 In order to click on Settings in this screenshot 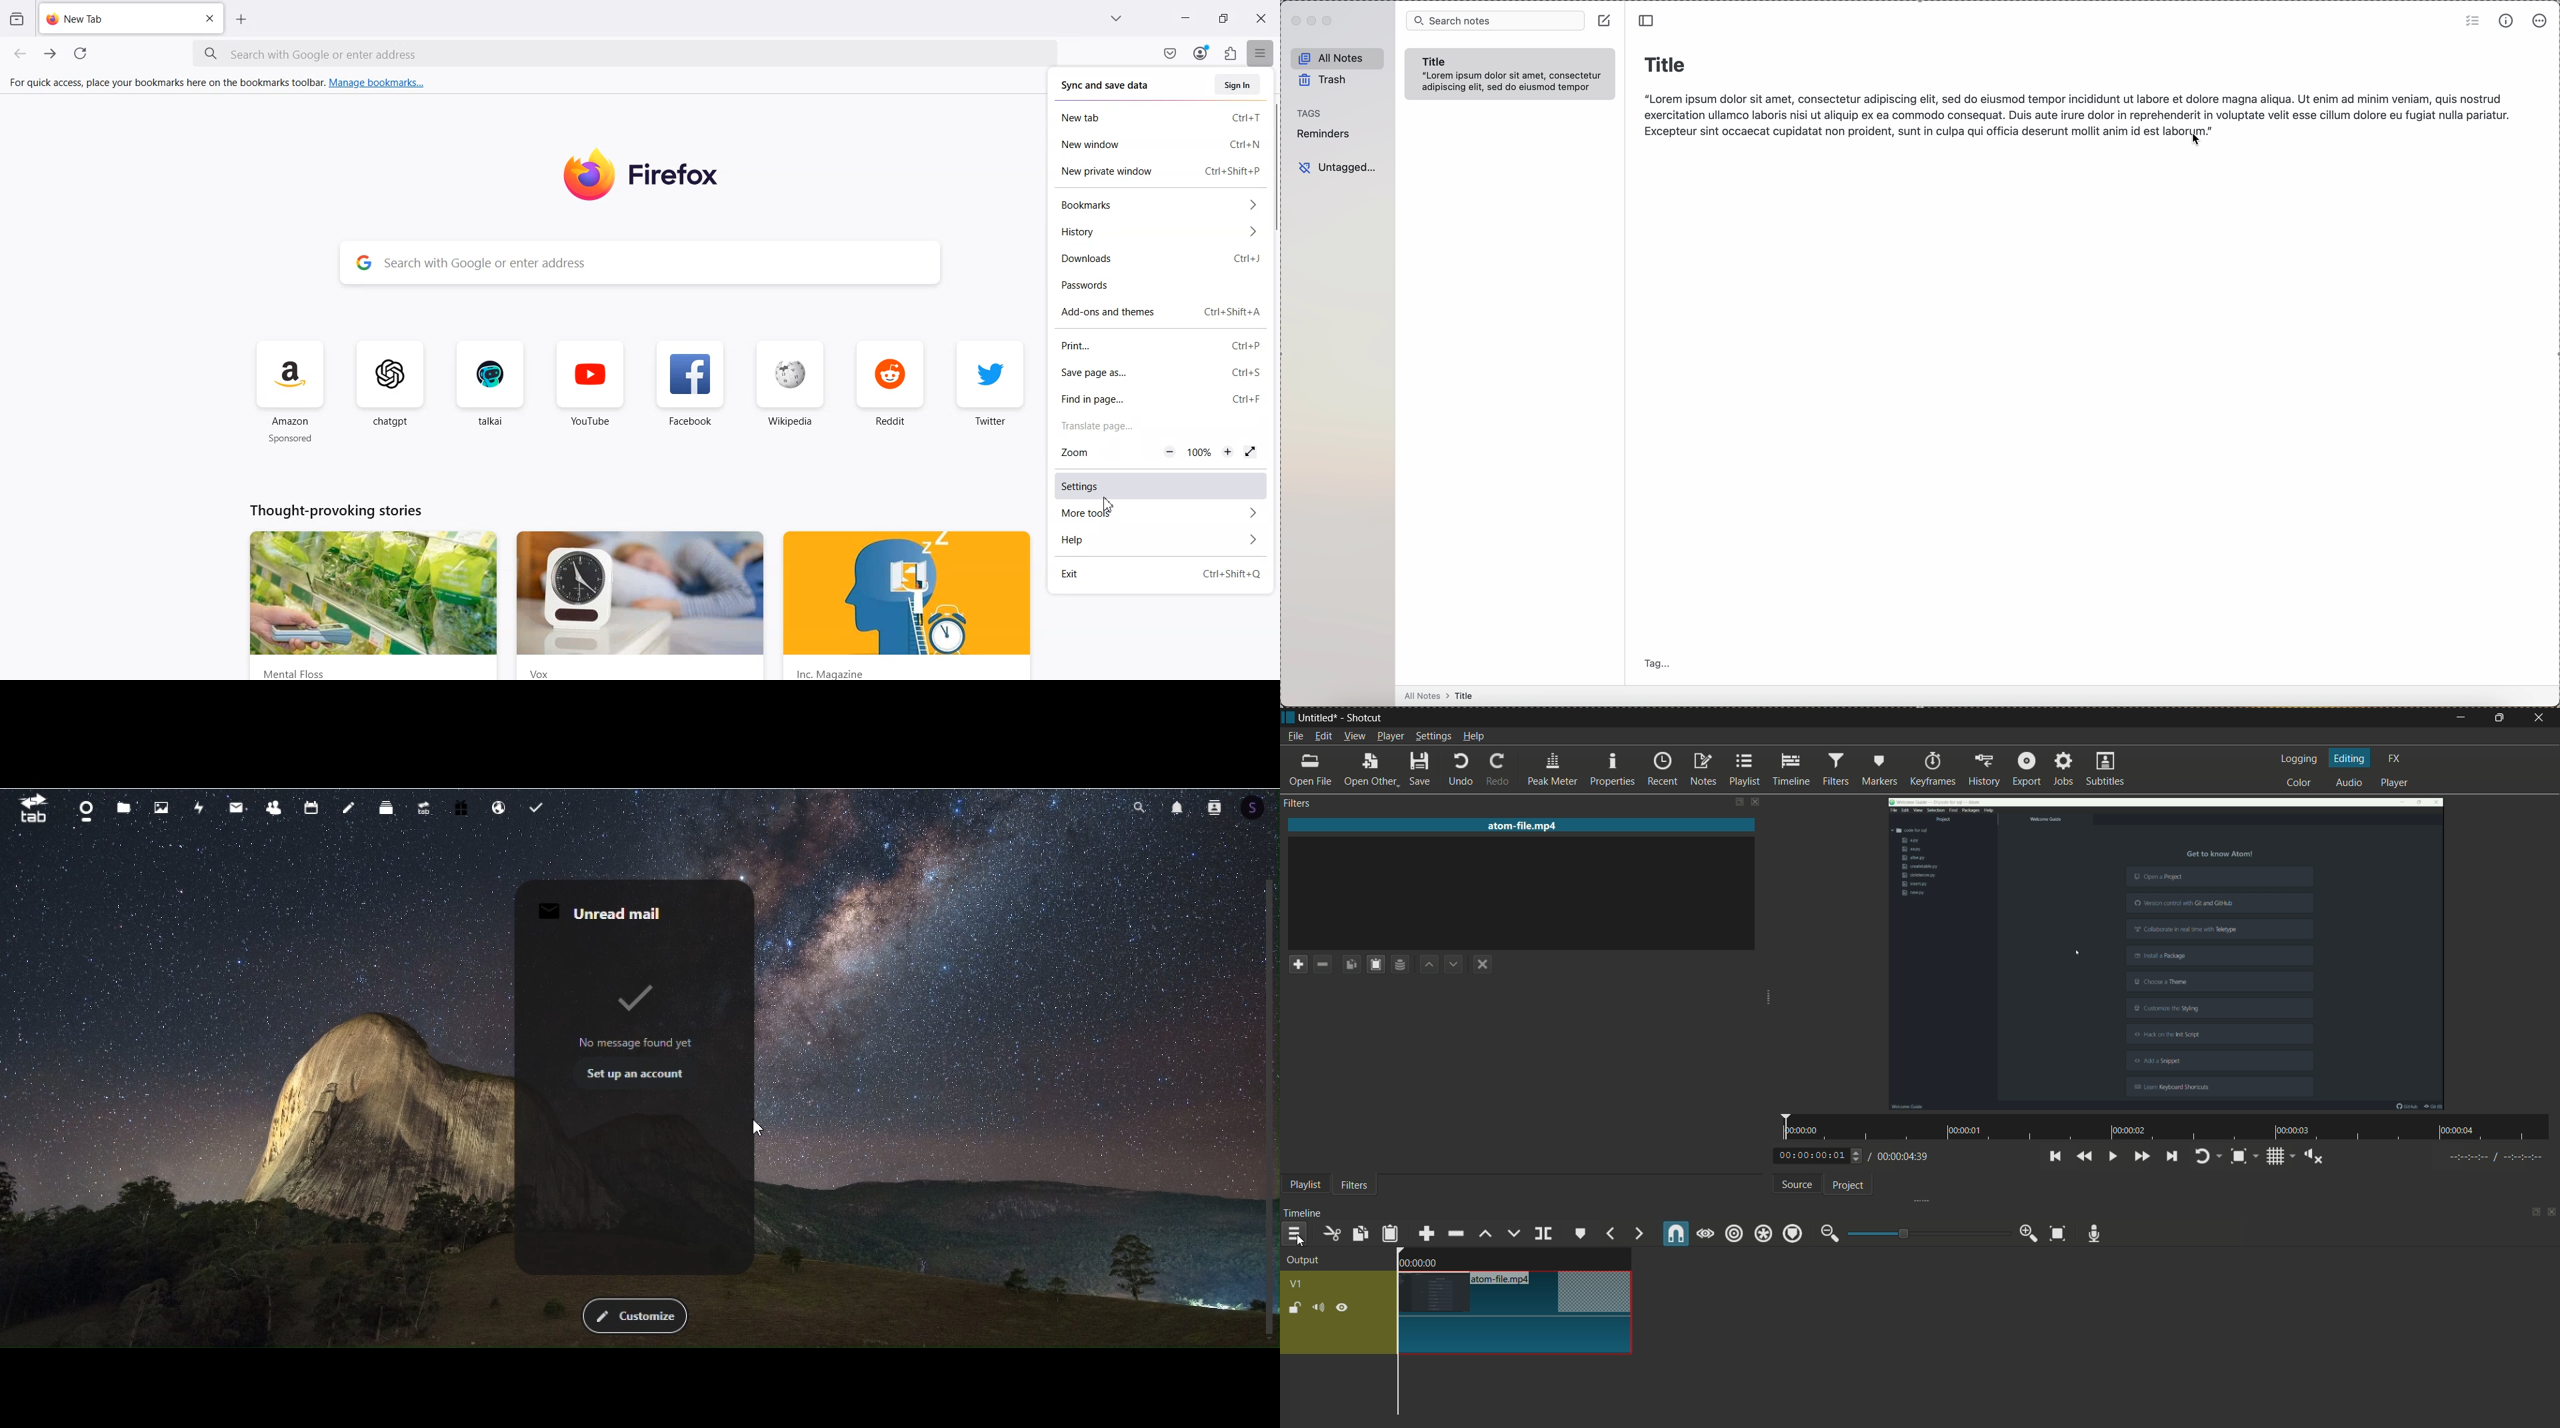, I will do `click(1162, 486)`.